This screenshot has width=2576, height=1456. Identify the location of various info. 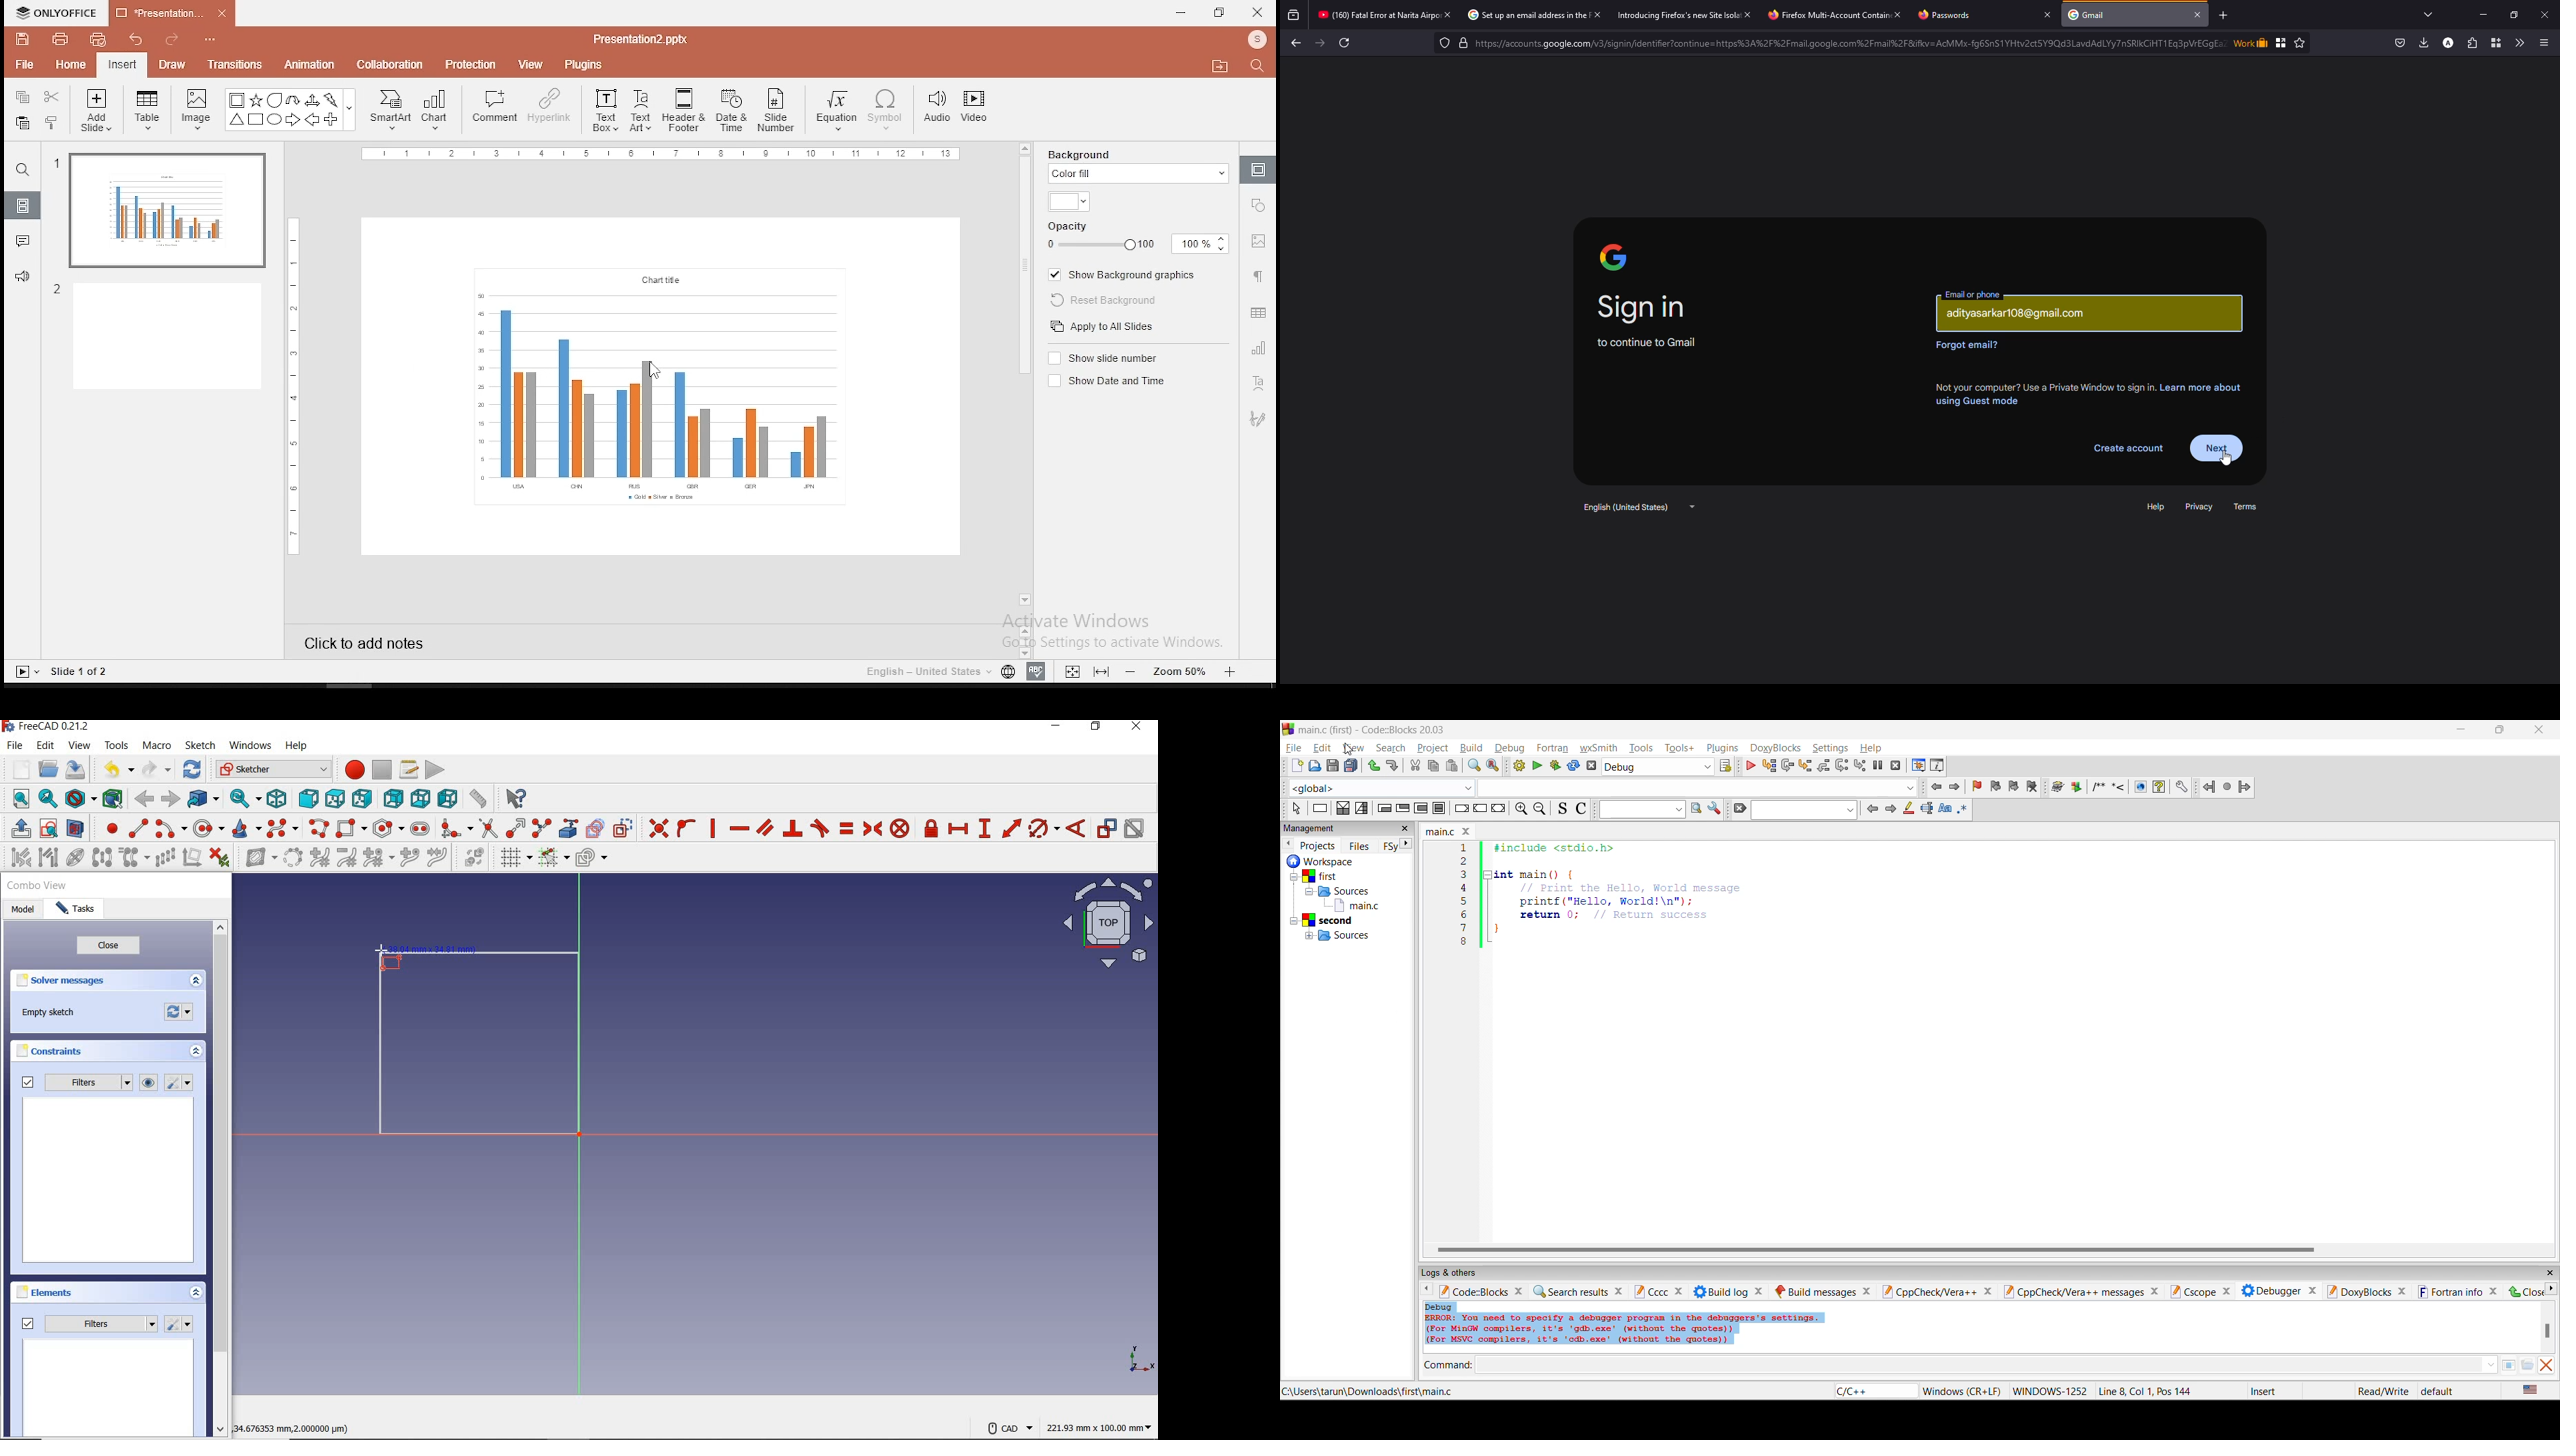
(1941, 766).